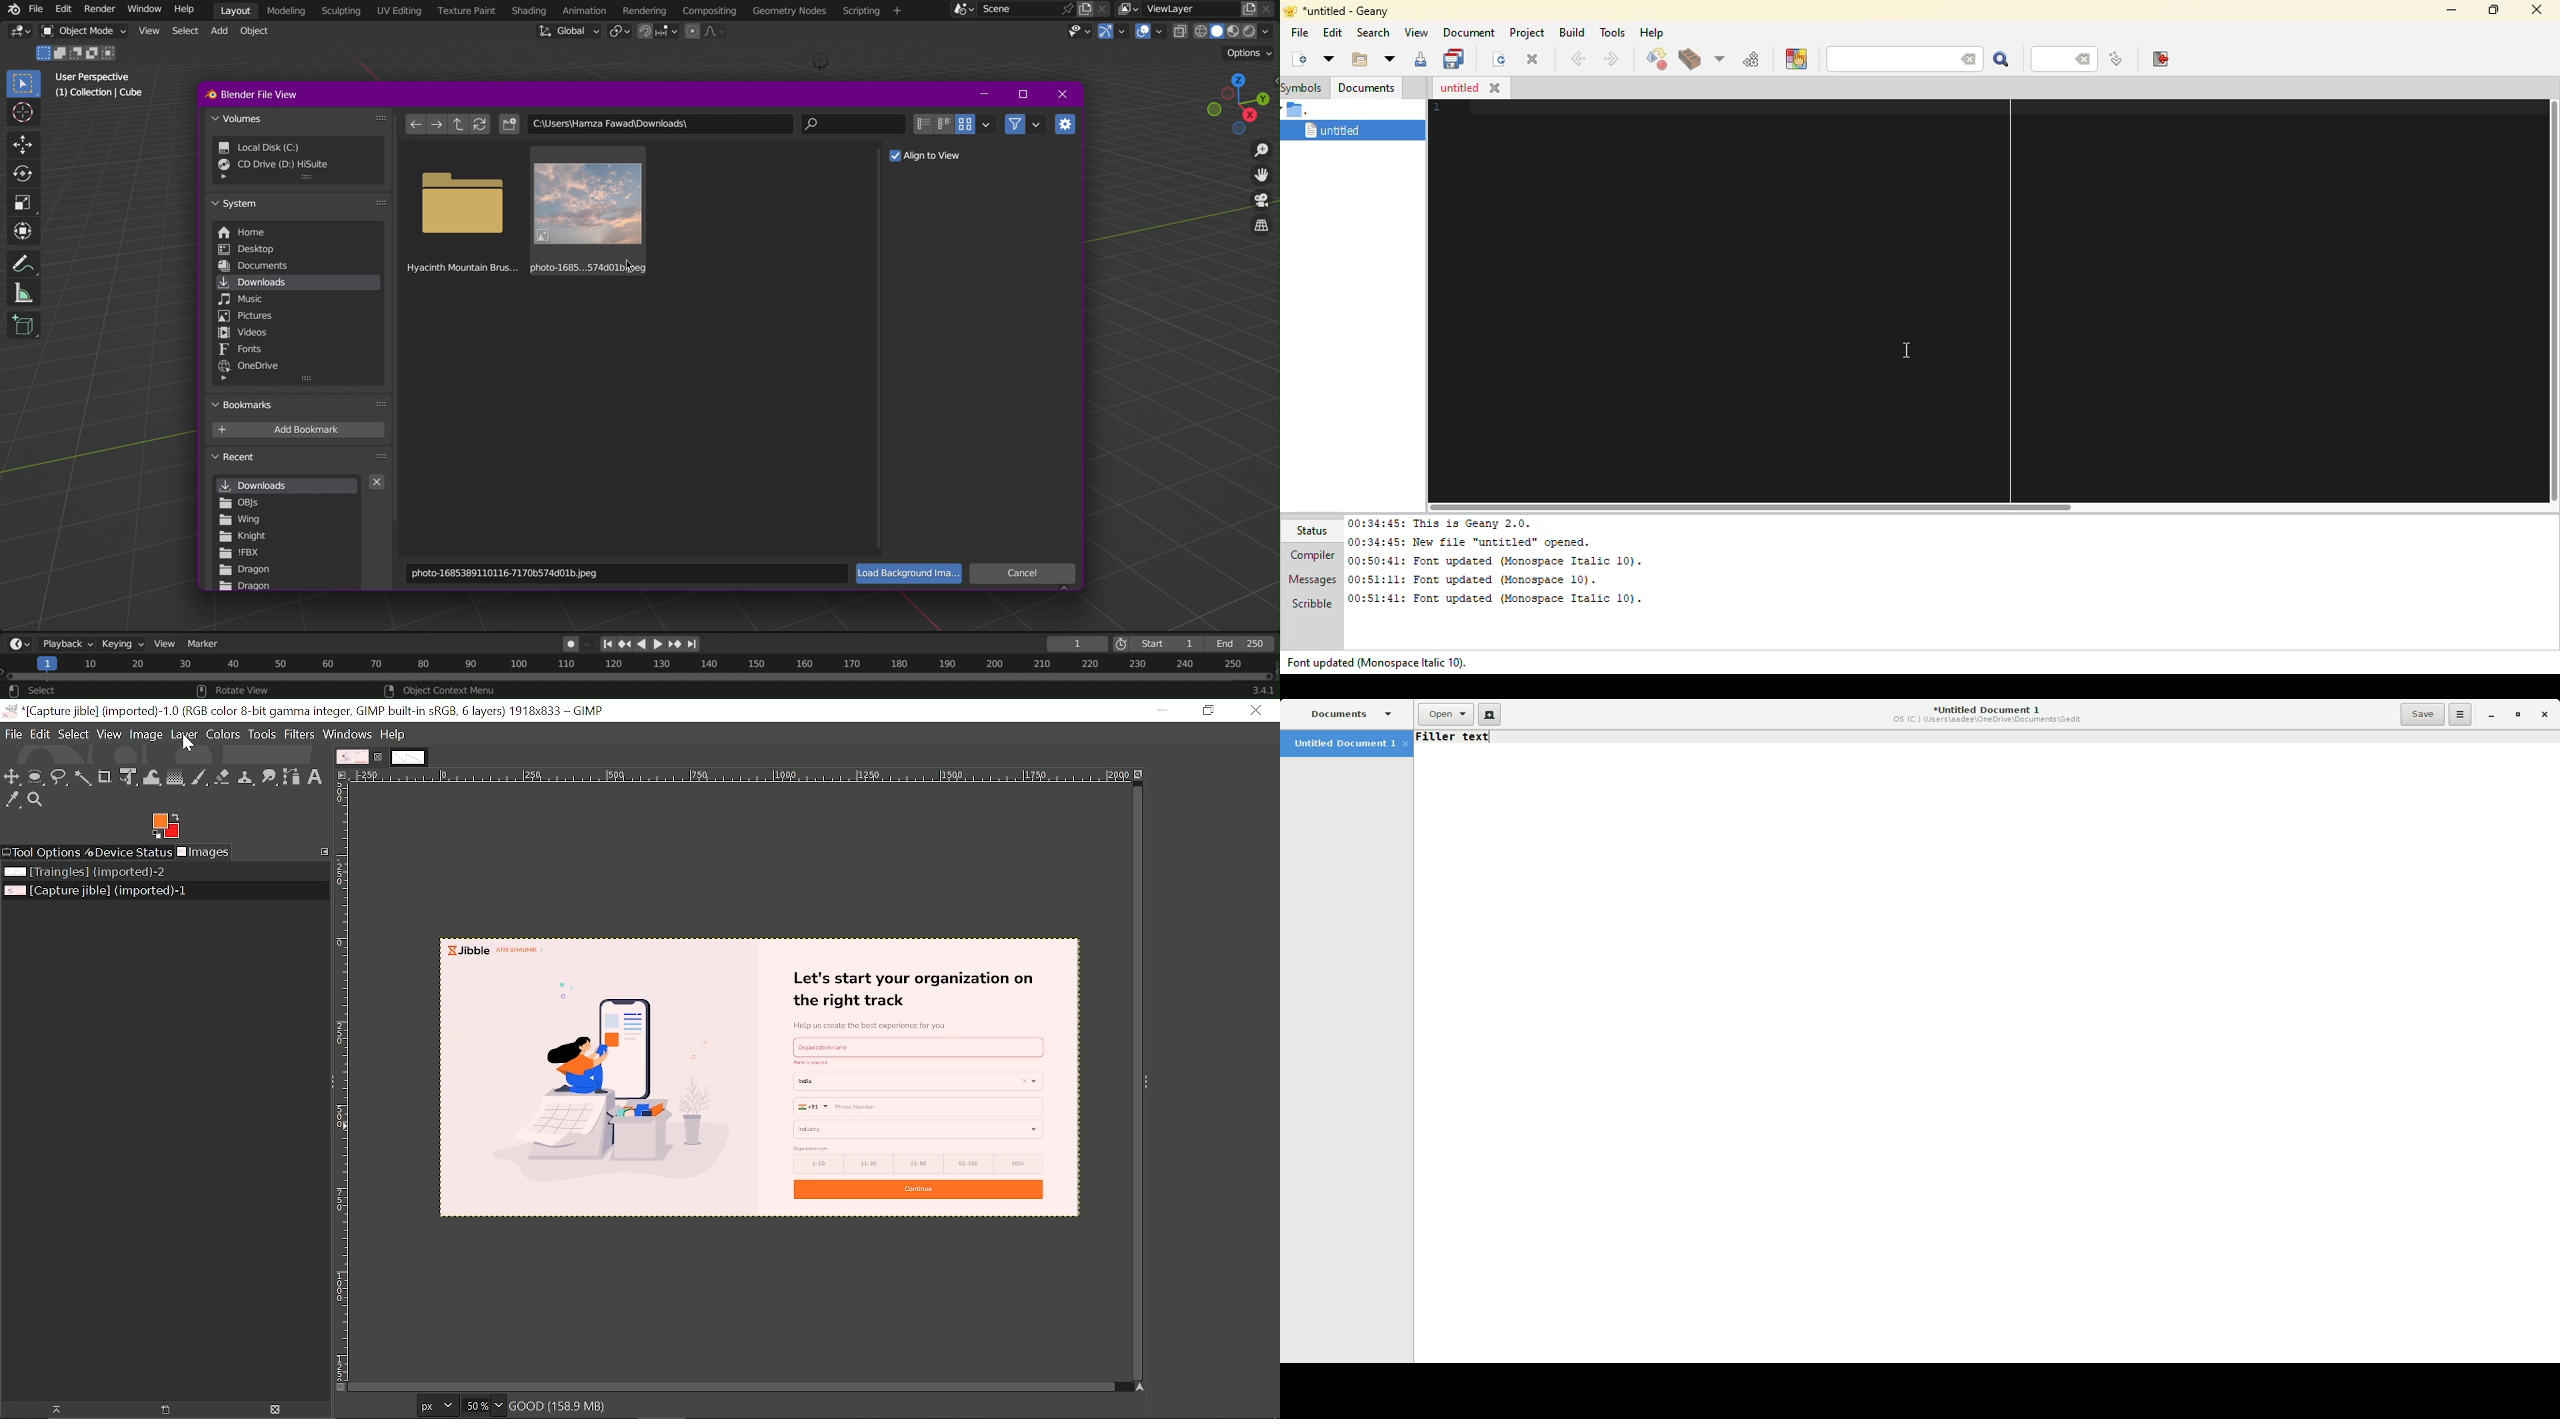  Describe the element at coordinates (204, 852) in the screenshot. I see `Images` at that location.